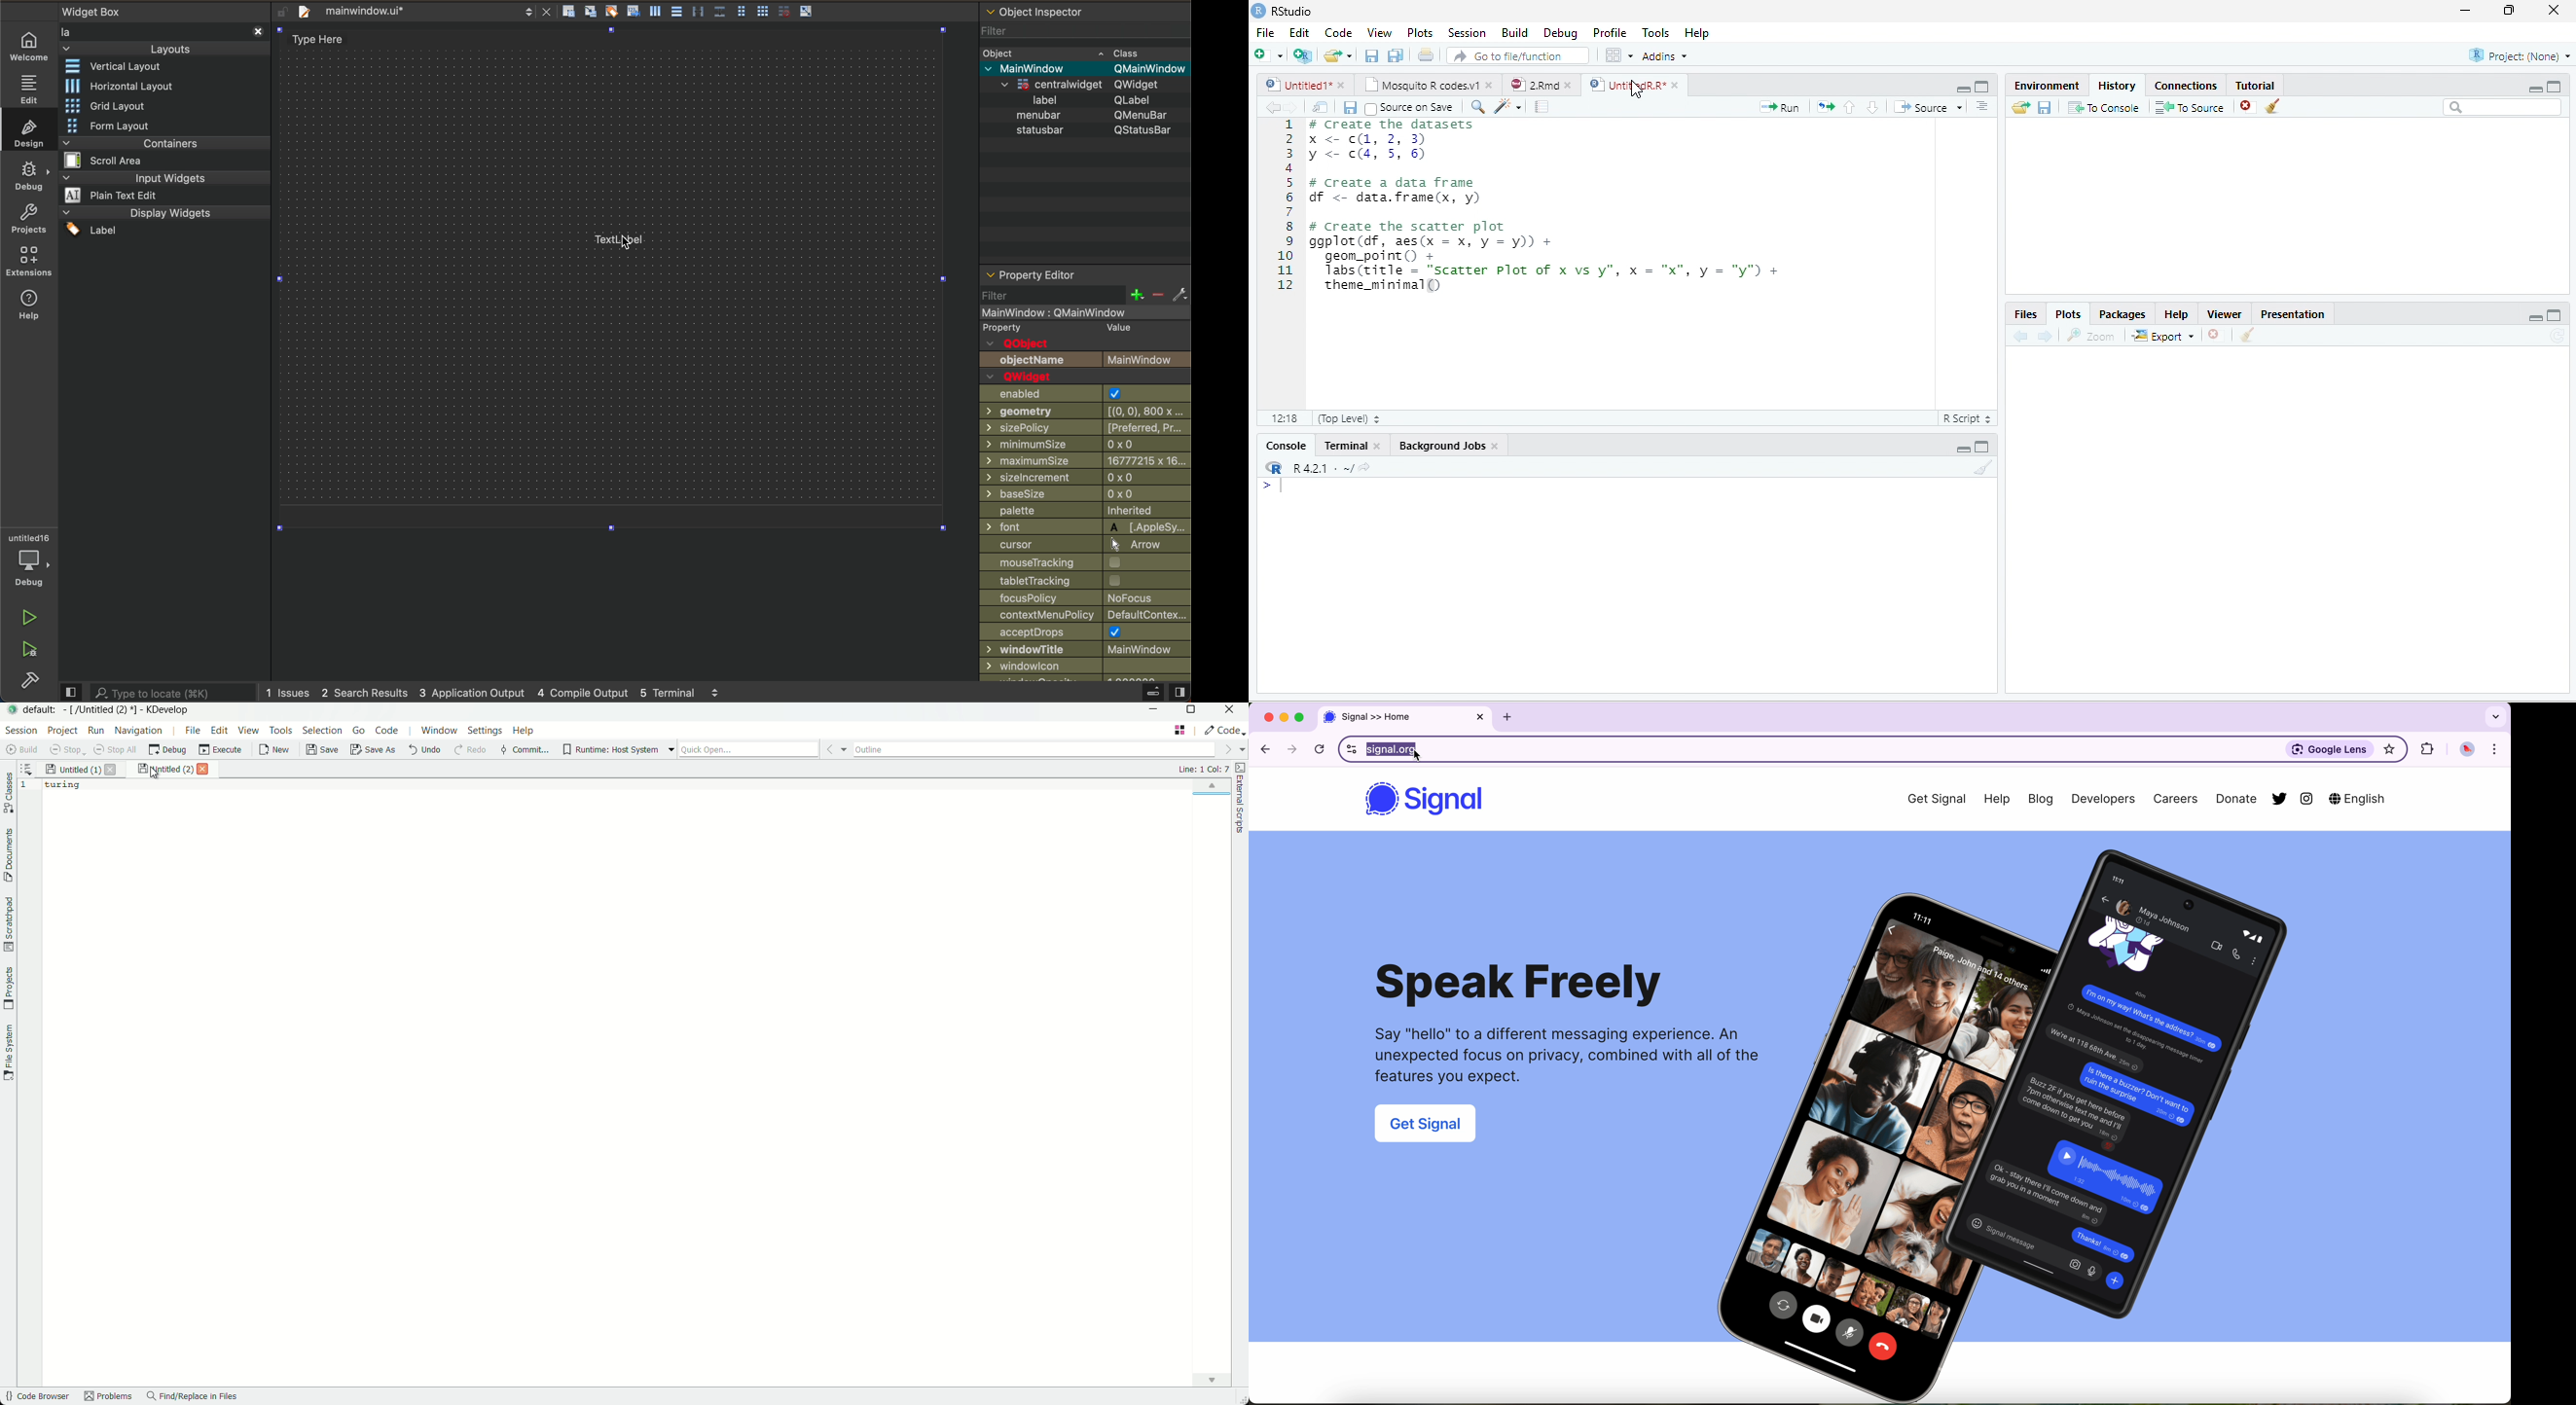 This screenshot has height=1428, width=2576. What do you see at coordinates (129, 196) in the screenshot?
I see `plane text edit` at bounding box center [129, 196].